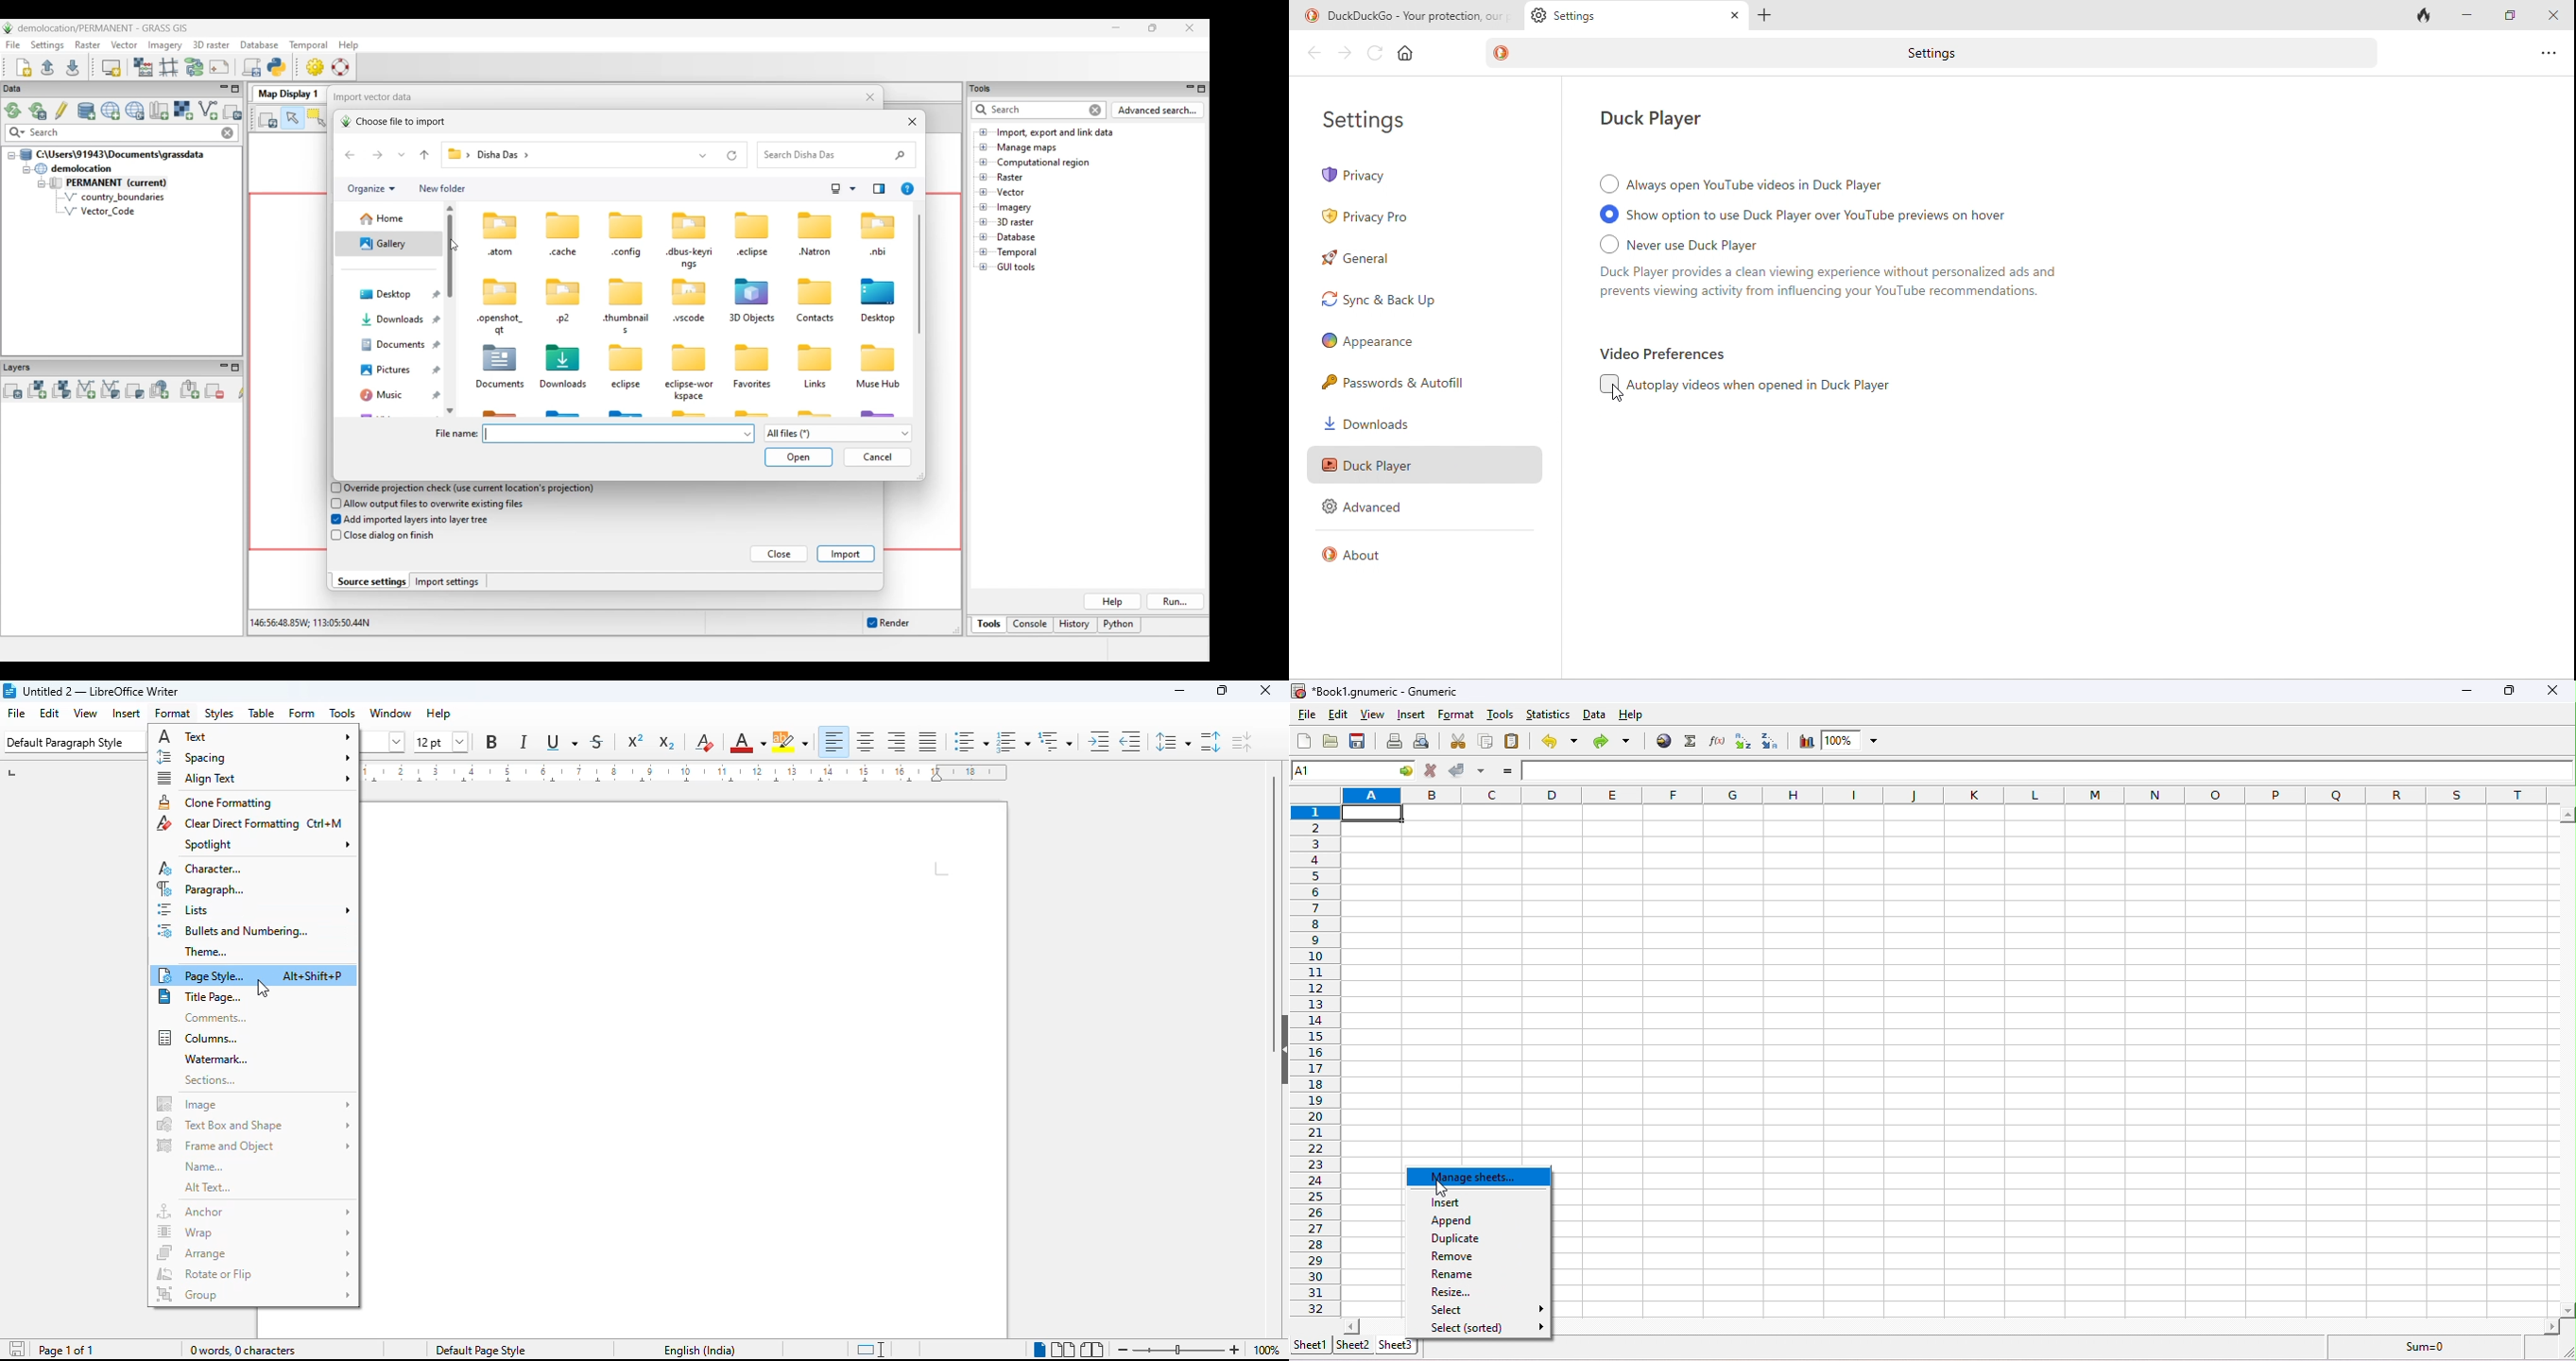  I want to click on appearance, so click(1370, 341).